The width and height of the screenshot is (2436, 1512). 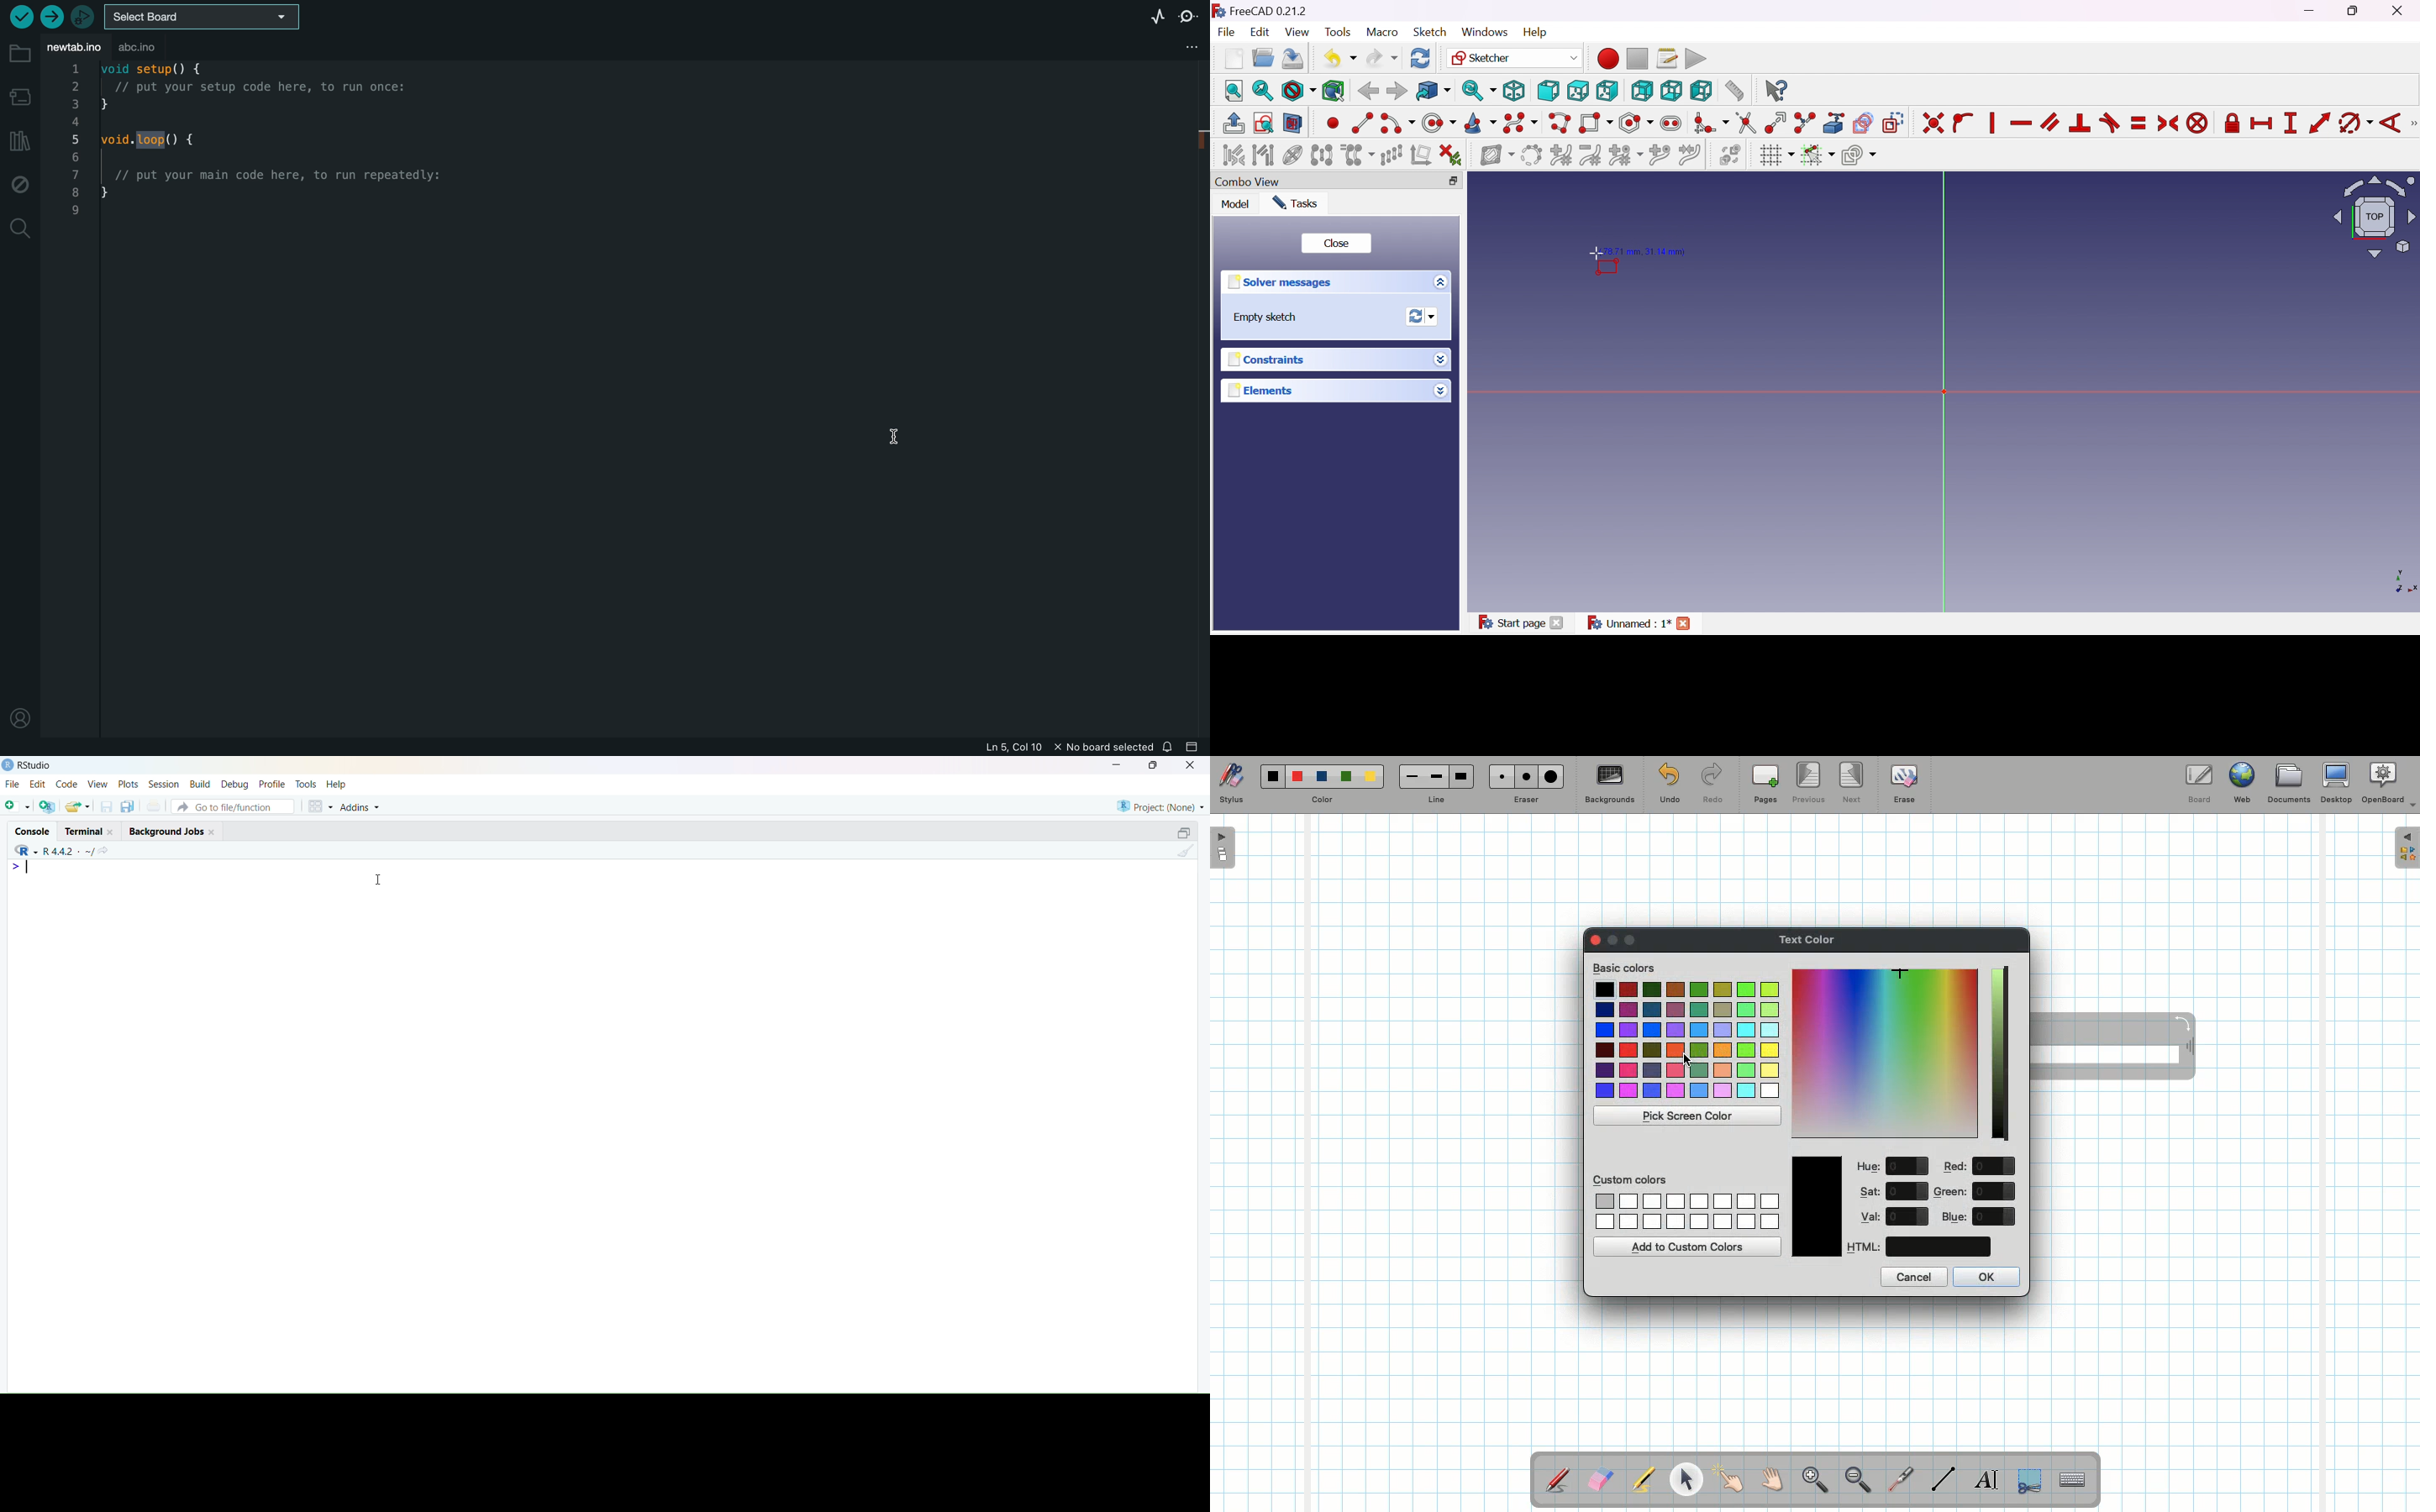 What do you see at coordinates (1711, 124) in the screenshot?
I see `Create fillet` at bounding box center [1711, 124].